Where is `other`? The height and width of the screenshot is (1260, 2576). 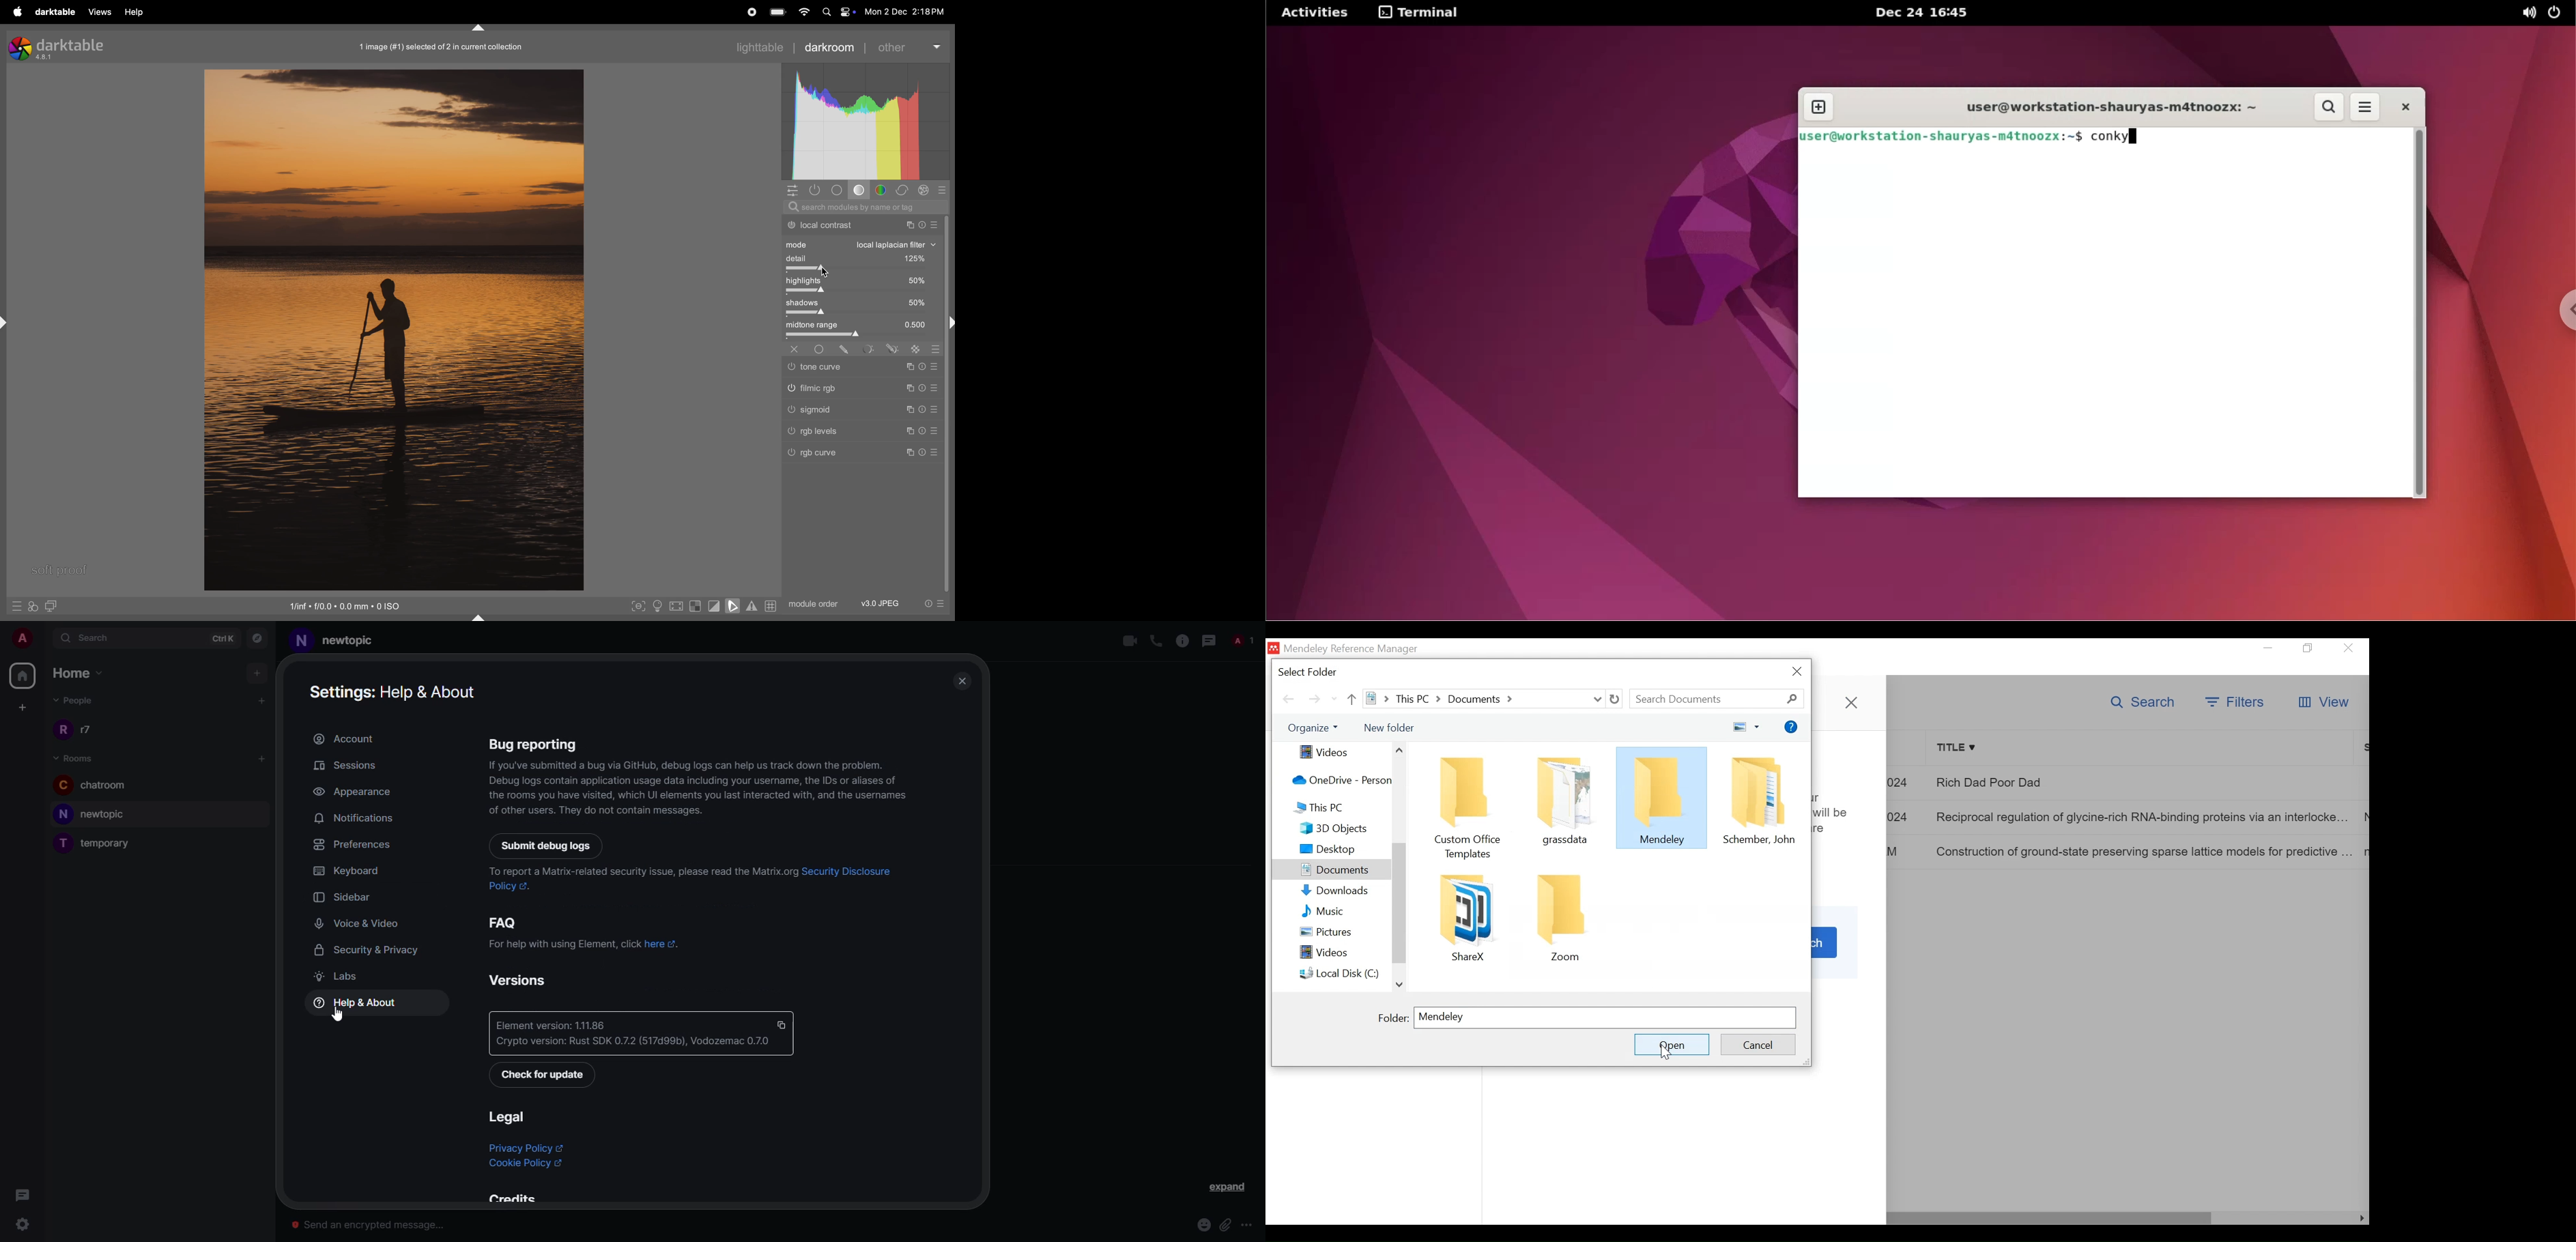 other is located at coordinates (911, 47).